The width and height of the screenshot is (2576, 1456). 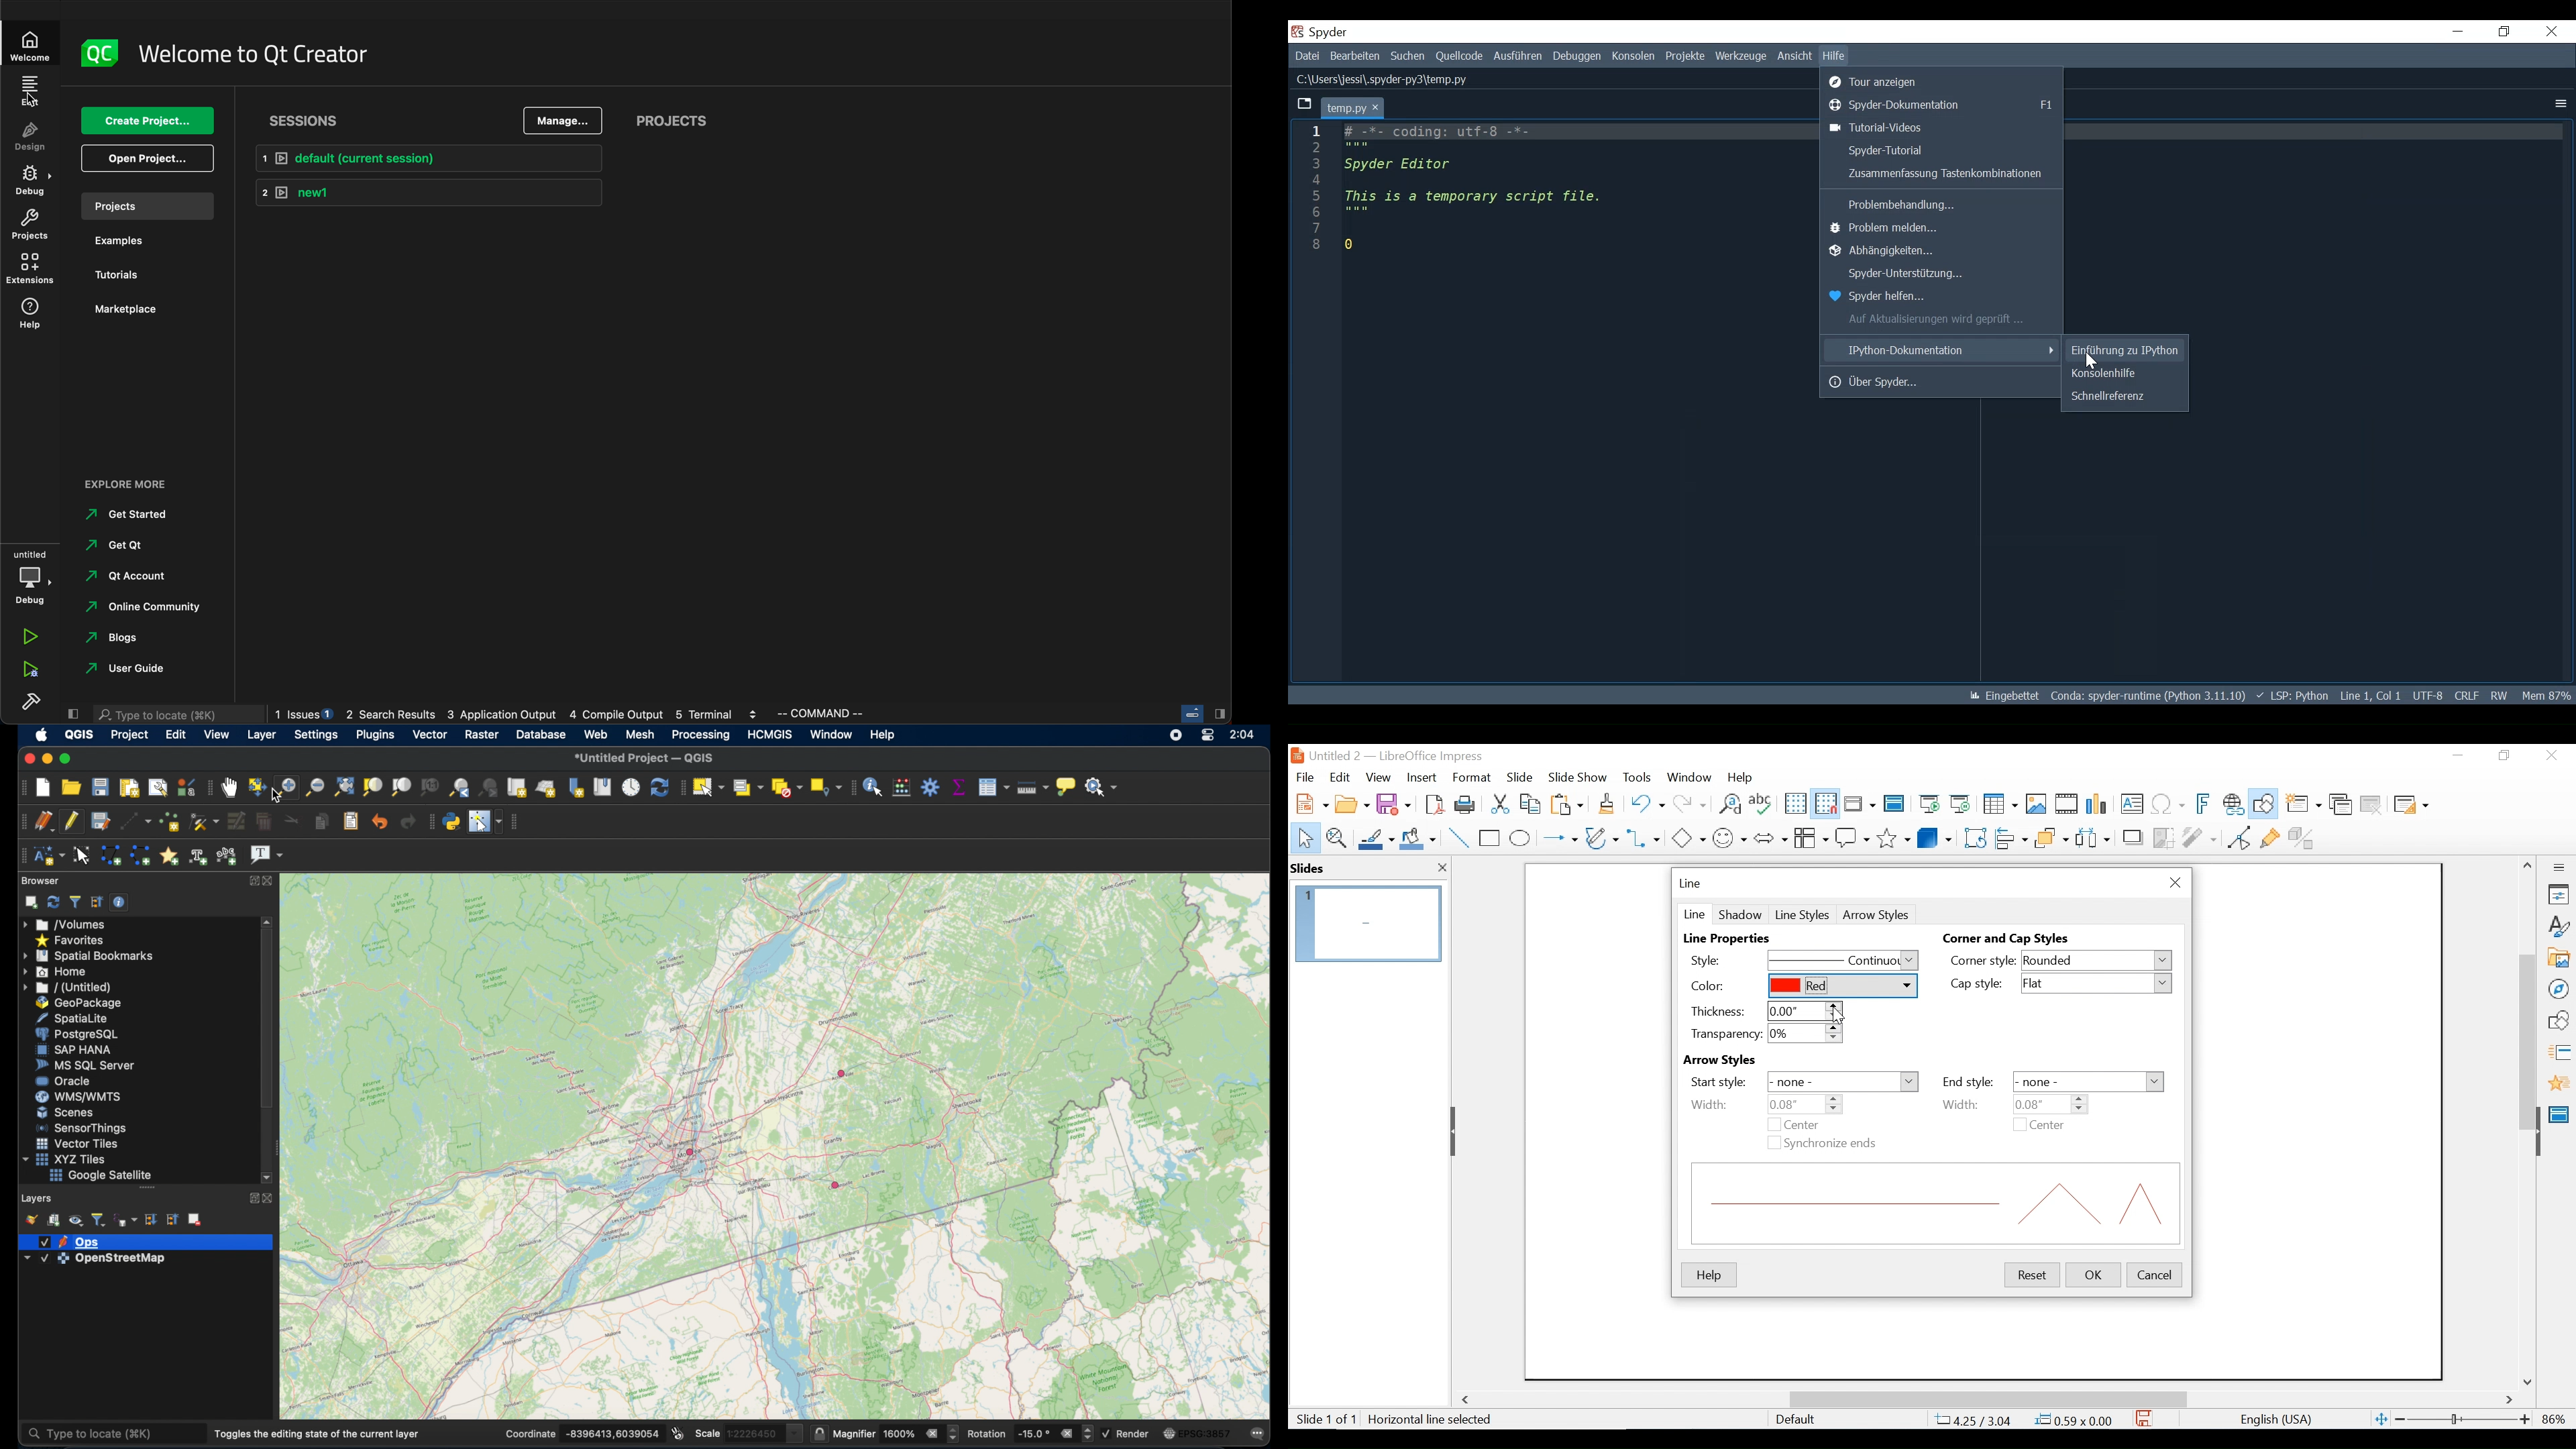 What do you see at coordinates (1570, 804) in the screenshot?
I see `Paste` at bounding box center [1570, 804].